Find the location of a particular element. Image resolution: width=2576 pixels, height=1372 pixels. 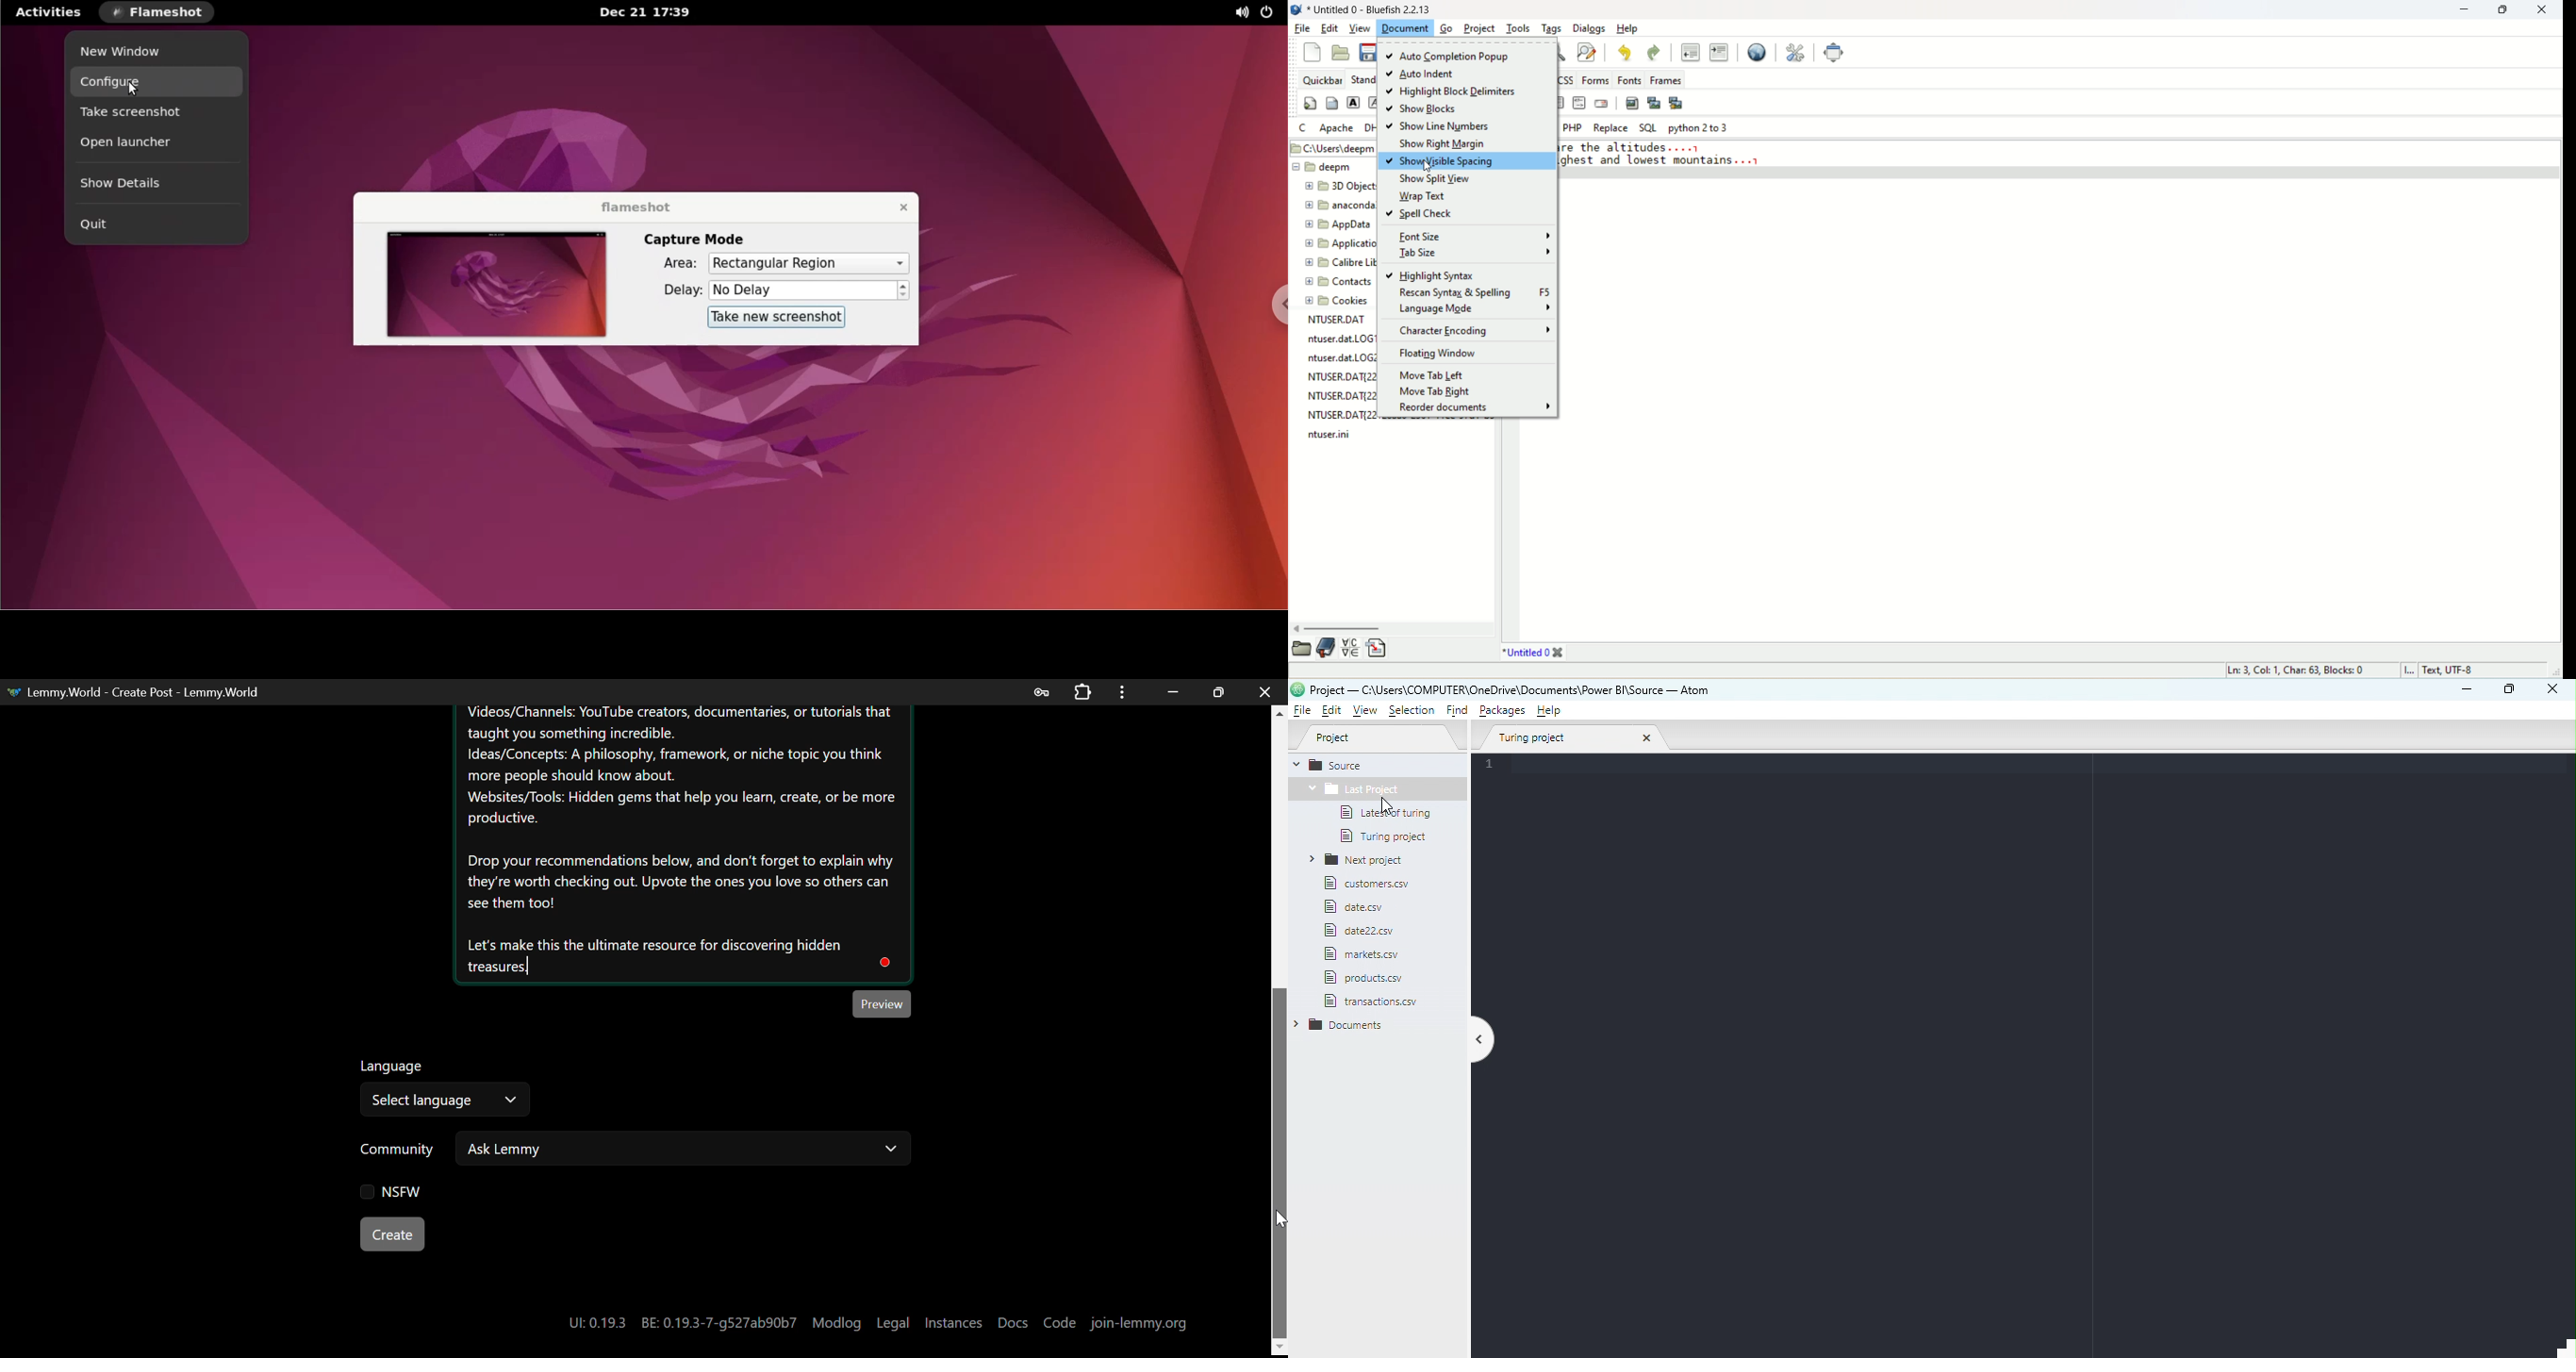

python 2 to 3 is located at coordinates (1699, 129).